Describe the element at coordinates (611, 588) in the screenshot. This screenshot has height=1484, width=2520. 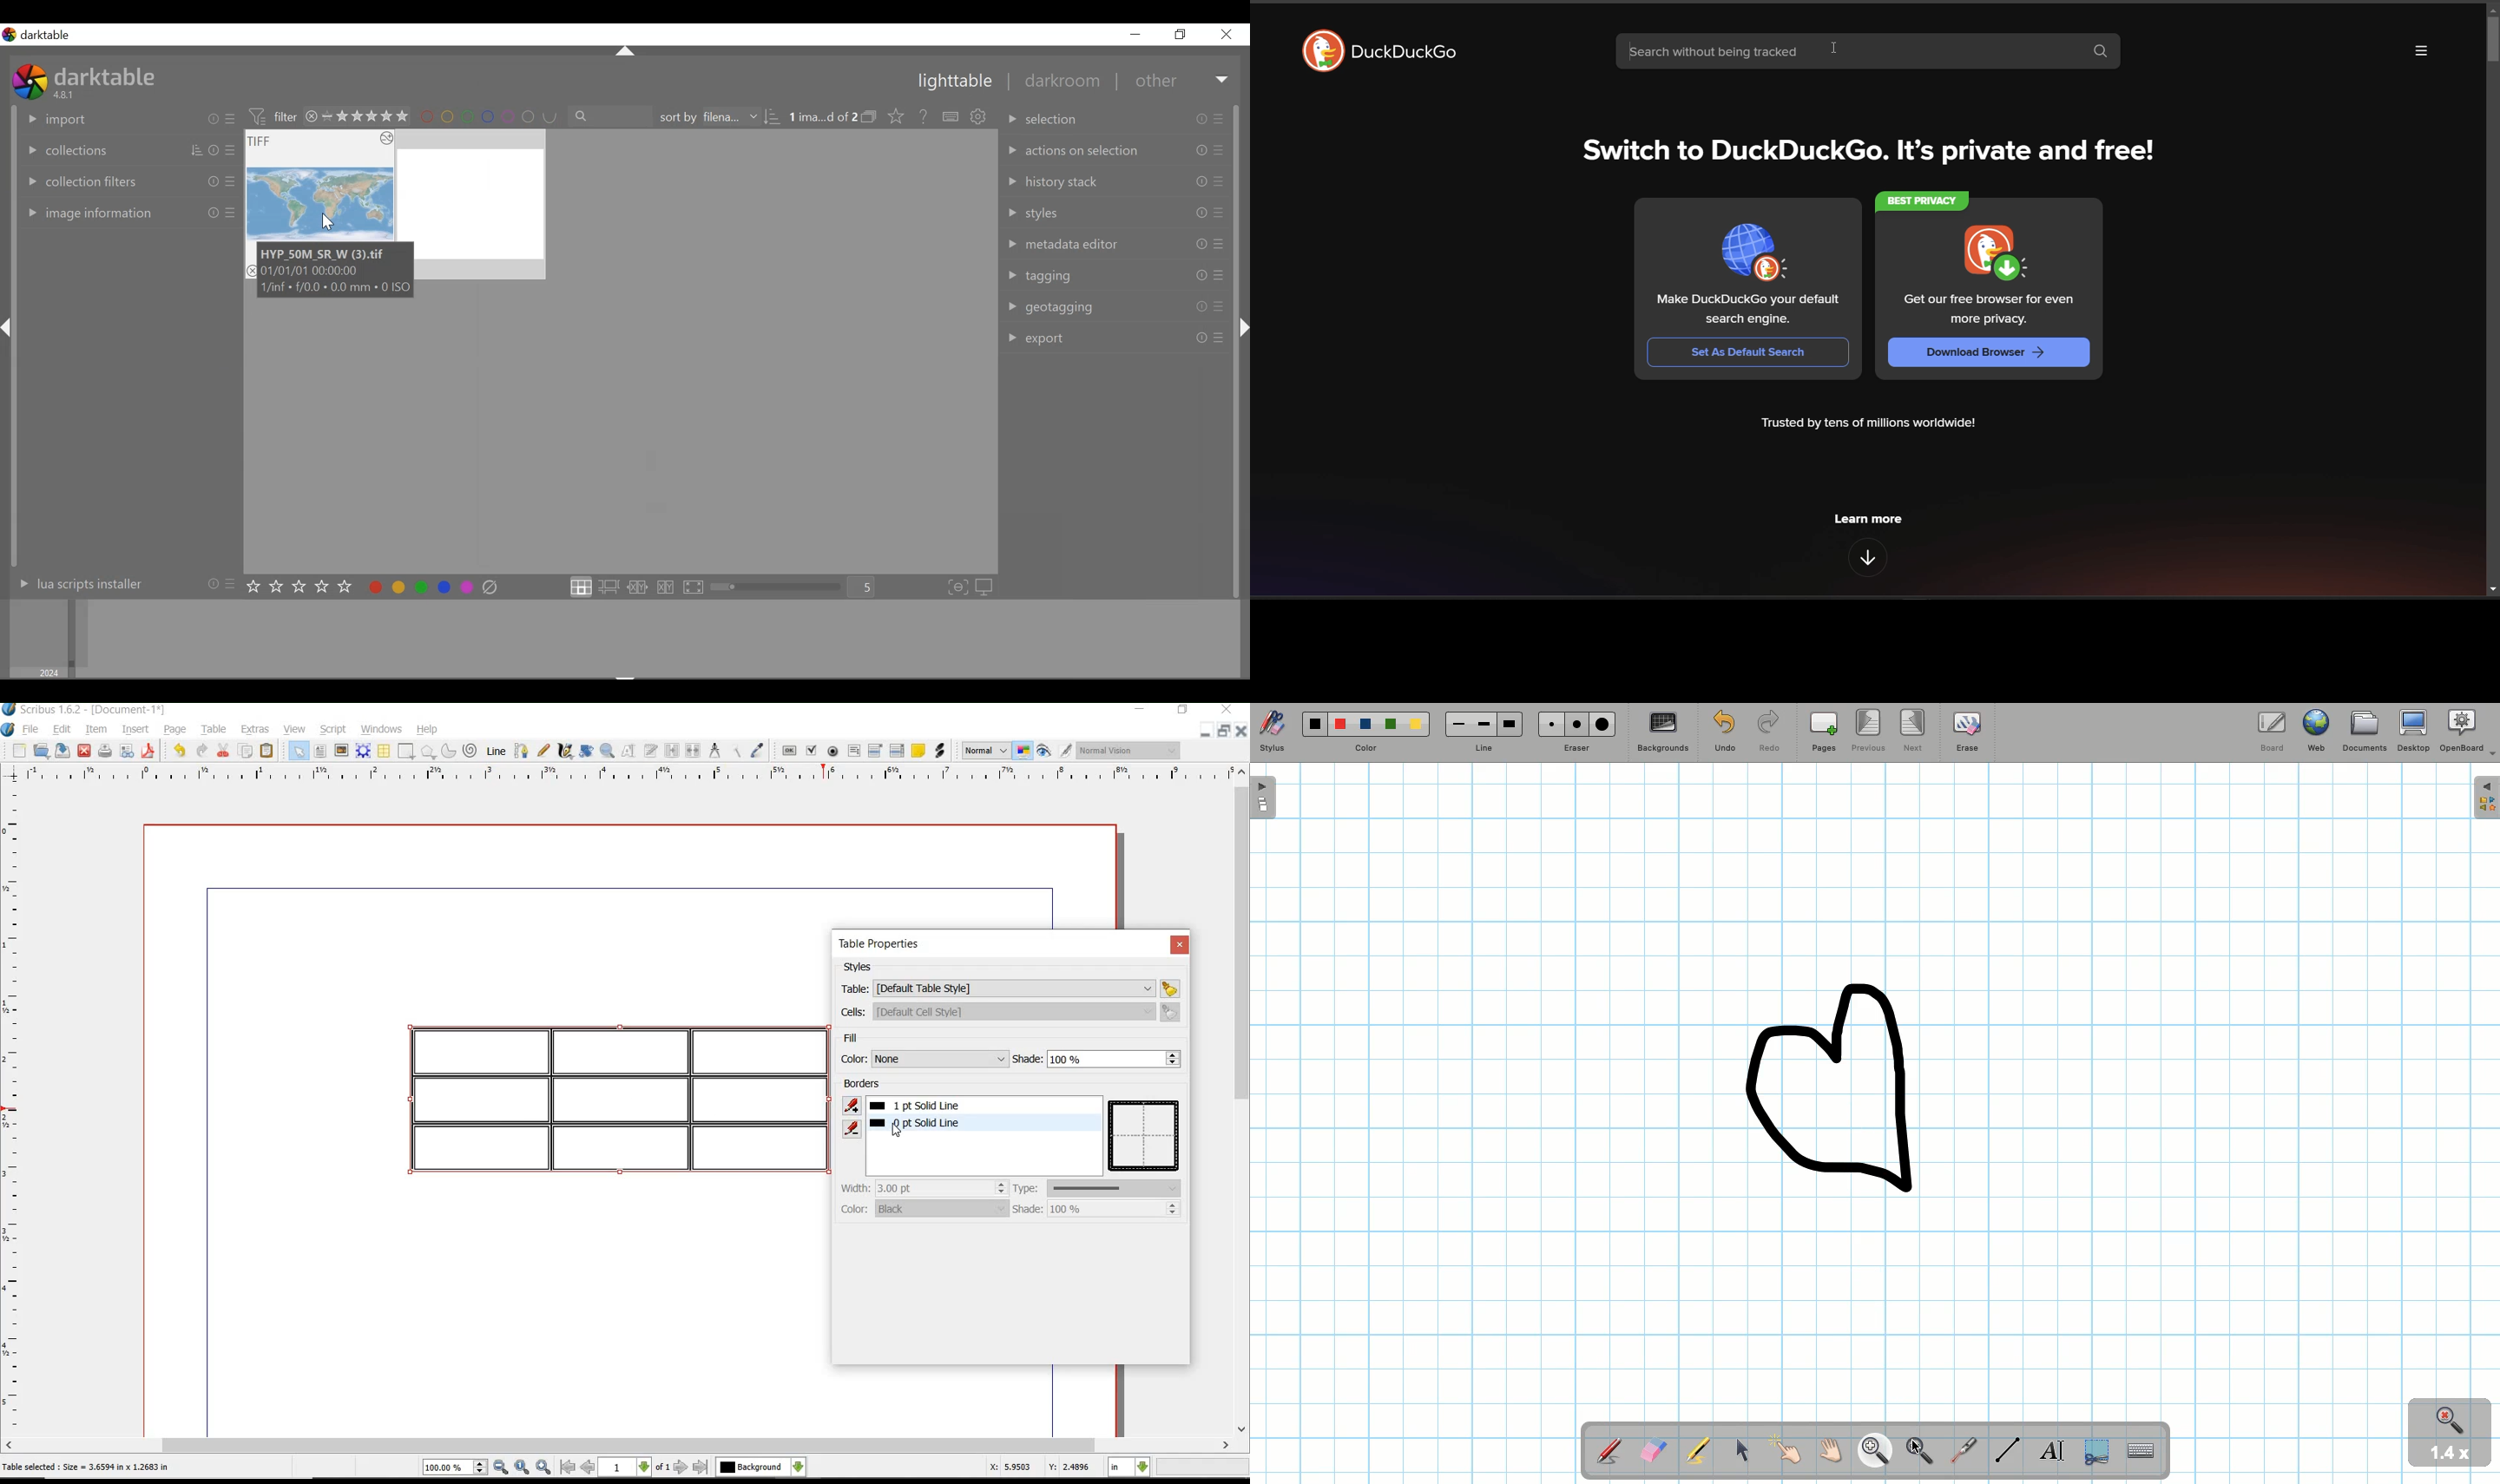
I see `click to enter zoomable lighttable layout` at that location.